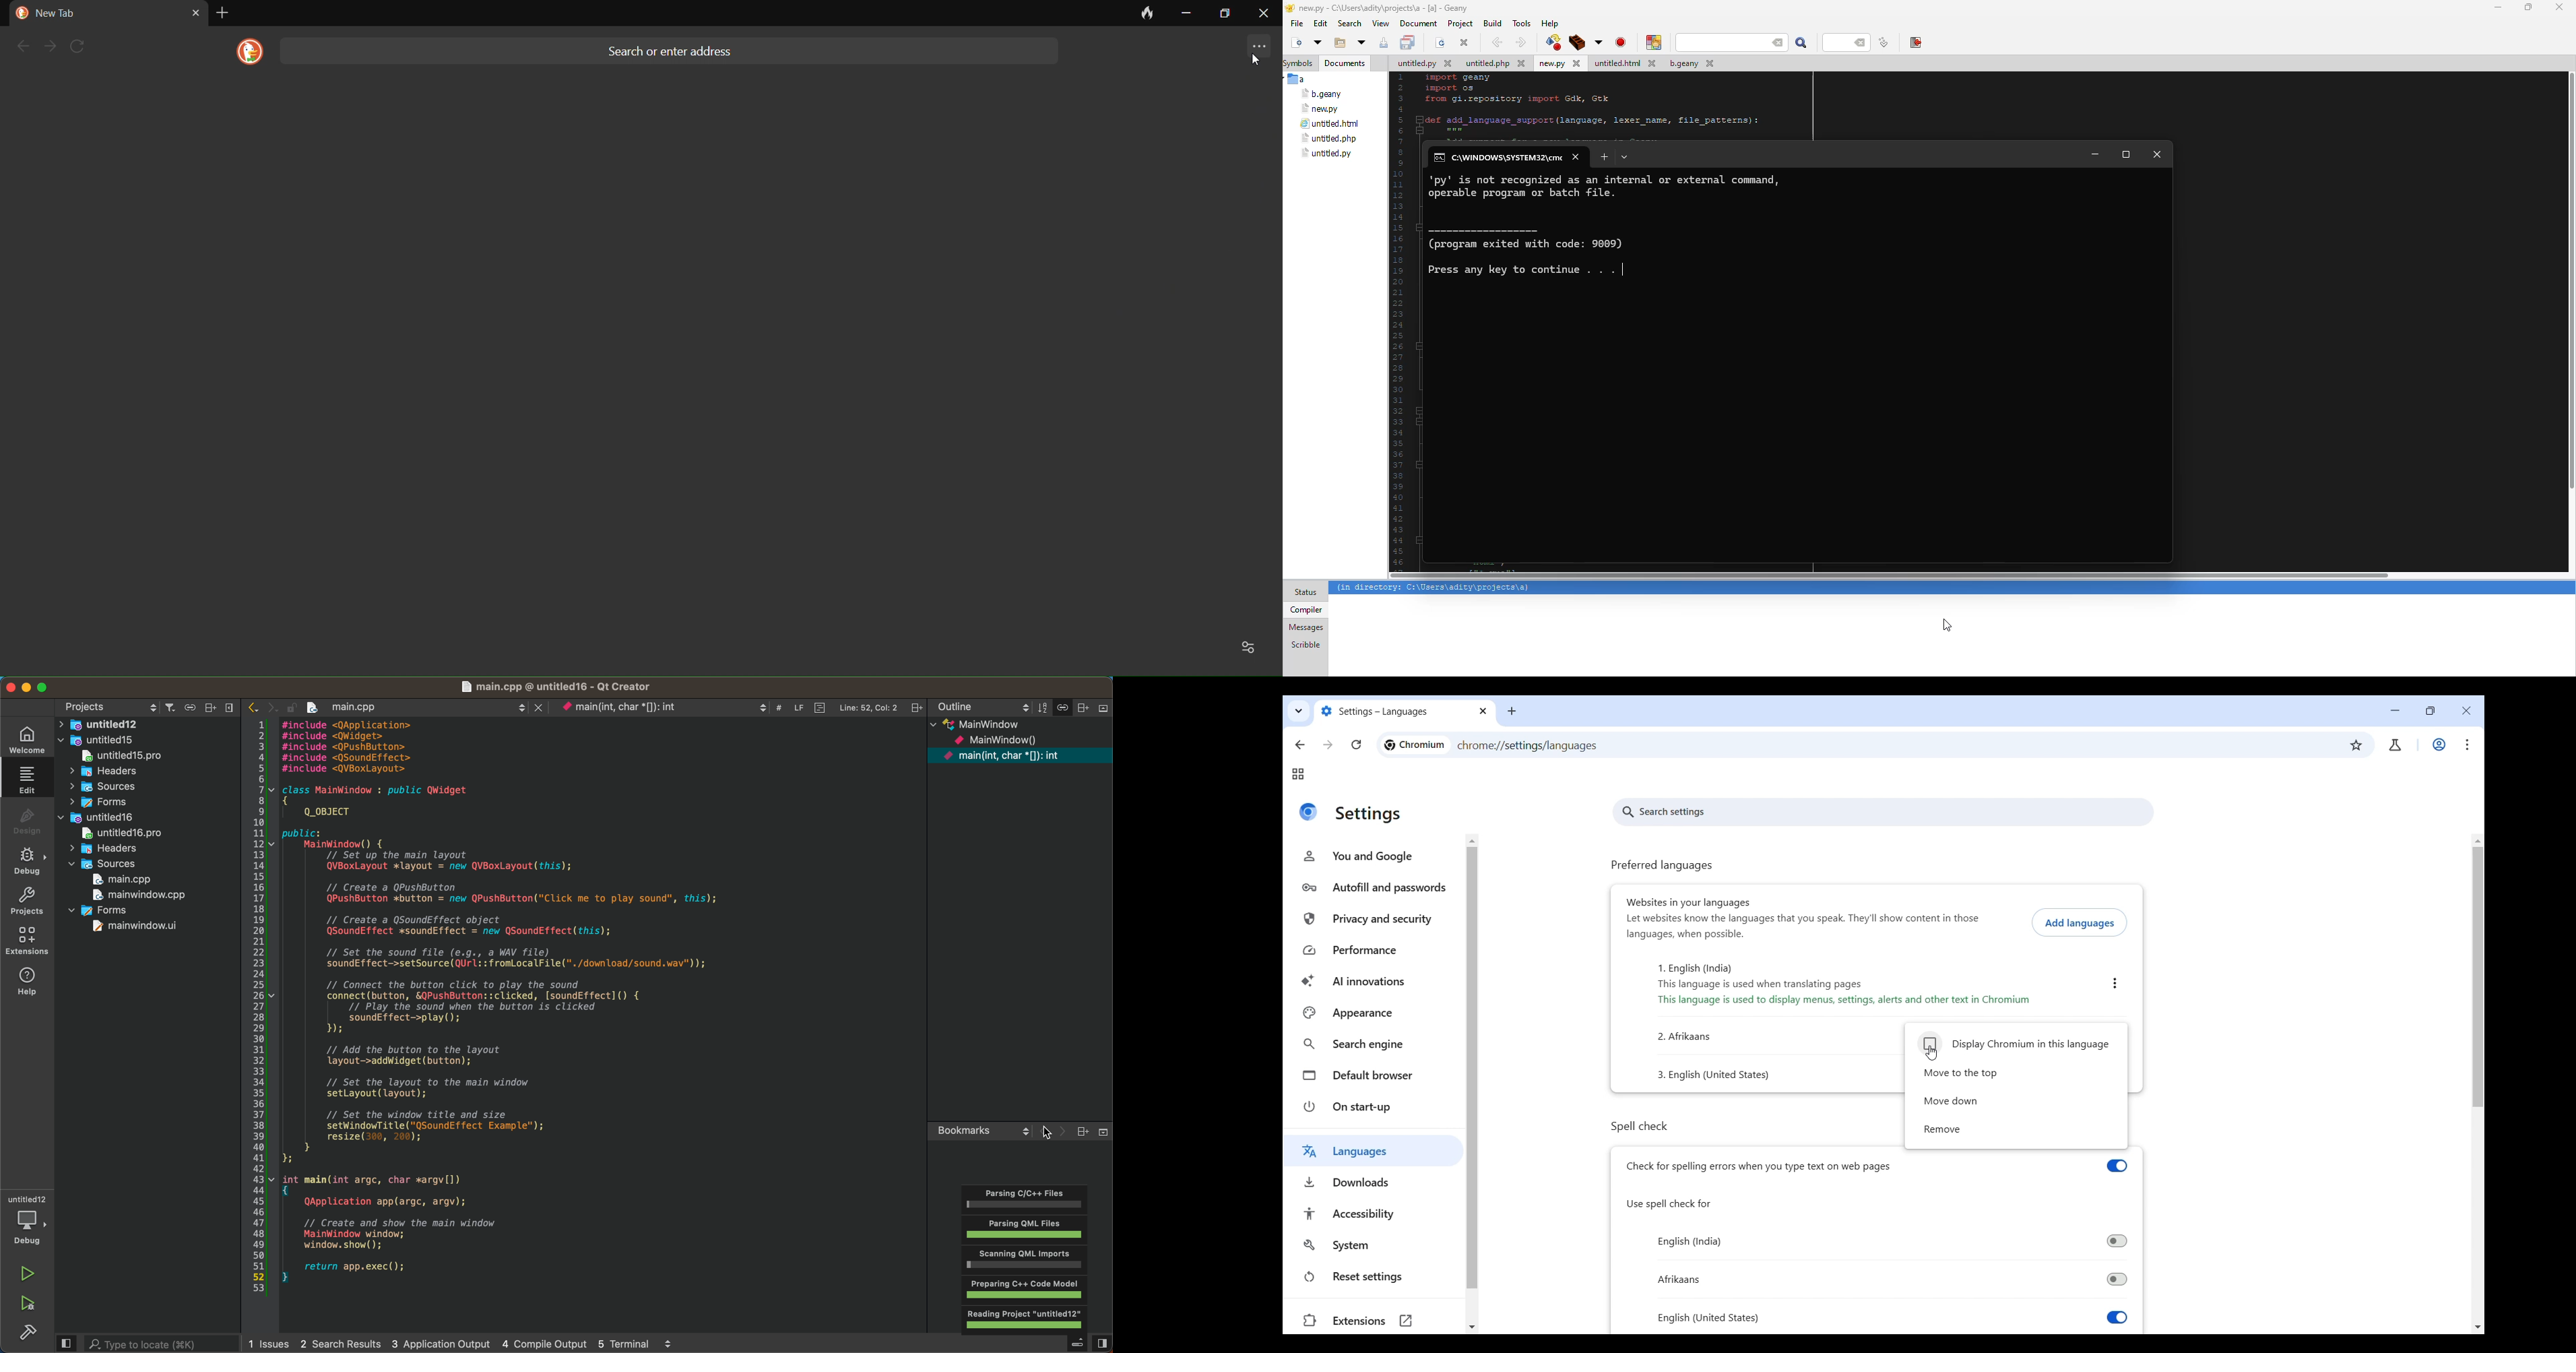 Image resolution: width=2576 pixels, height=1372 pixels. What do you see at coordinates (1075, 1345) in the screenshot?
I see `close sidebar` at bounding box center [1075, 1345].